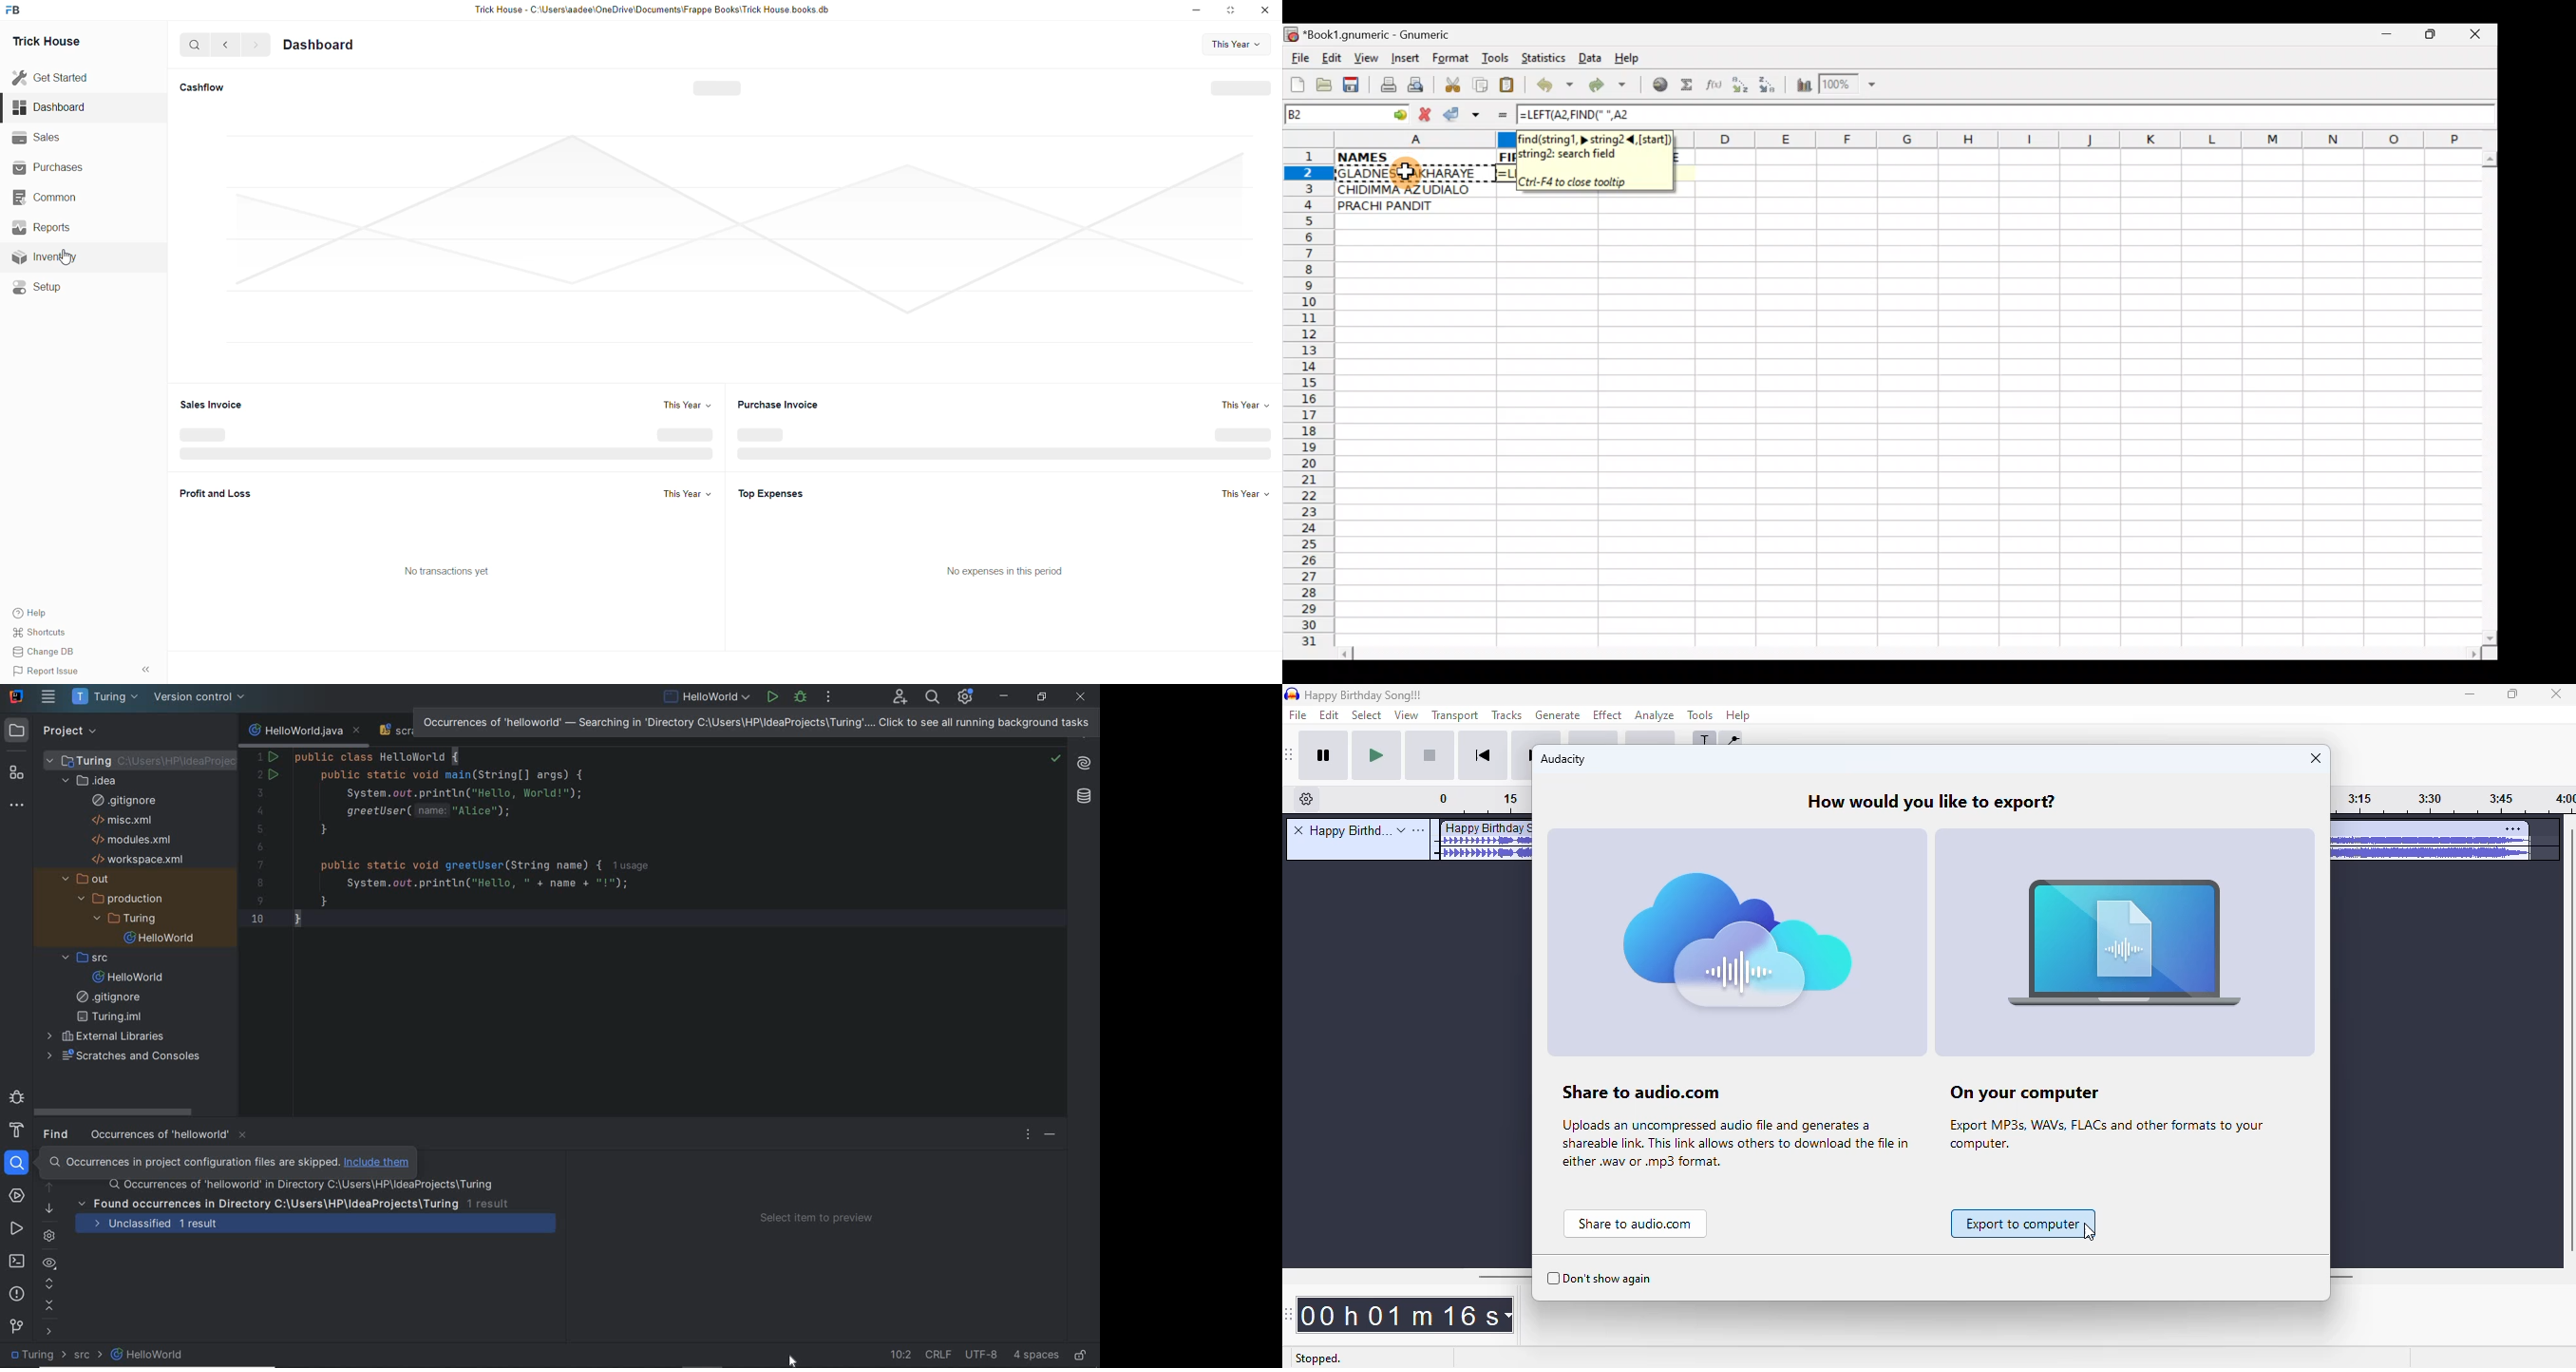  I want to click on Edit, so click(1331, 58).